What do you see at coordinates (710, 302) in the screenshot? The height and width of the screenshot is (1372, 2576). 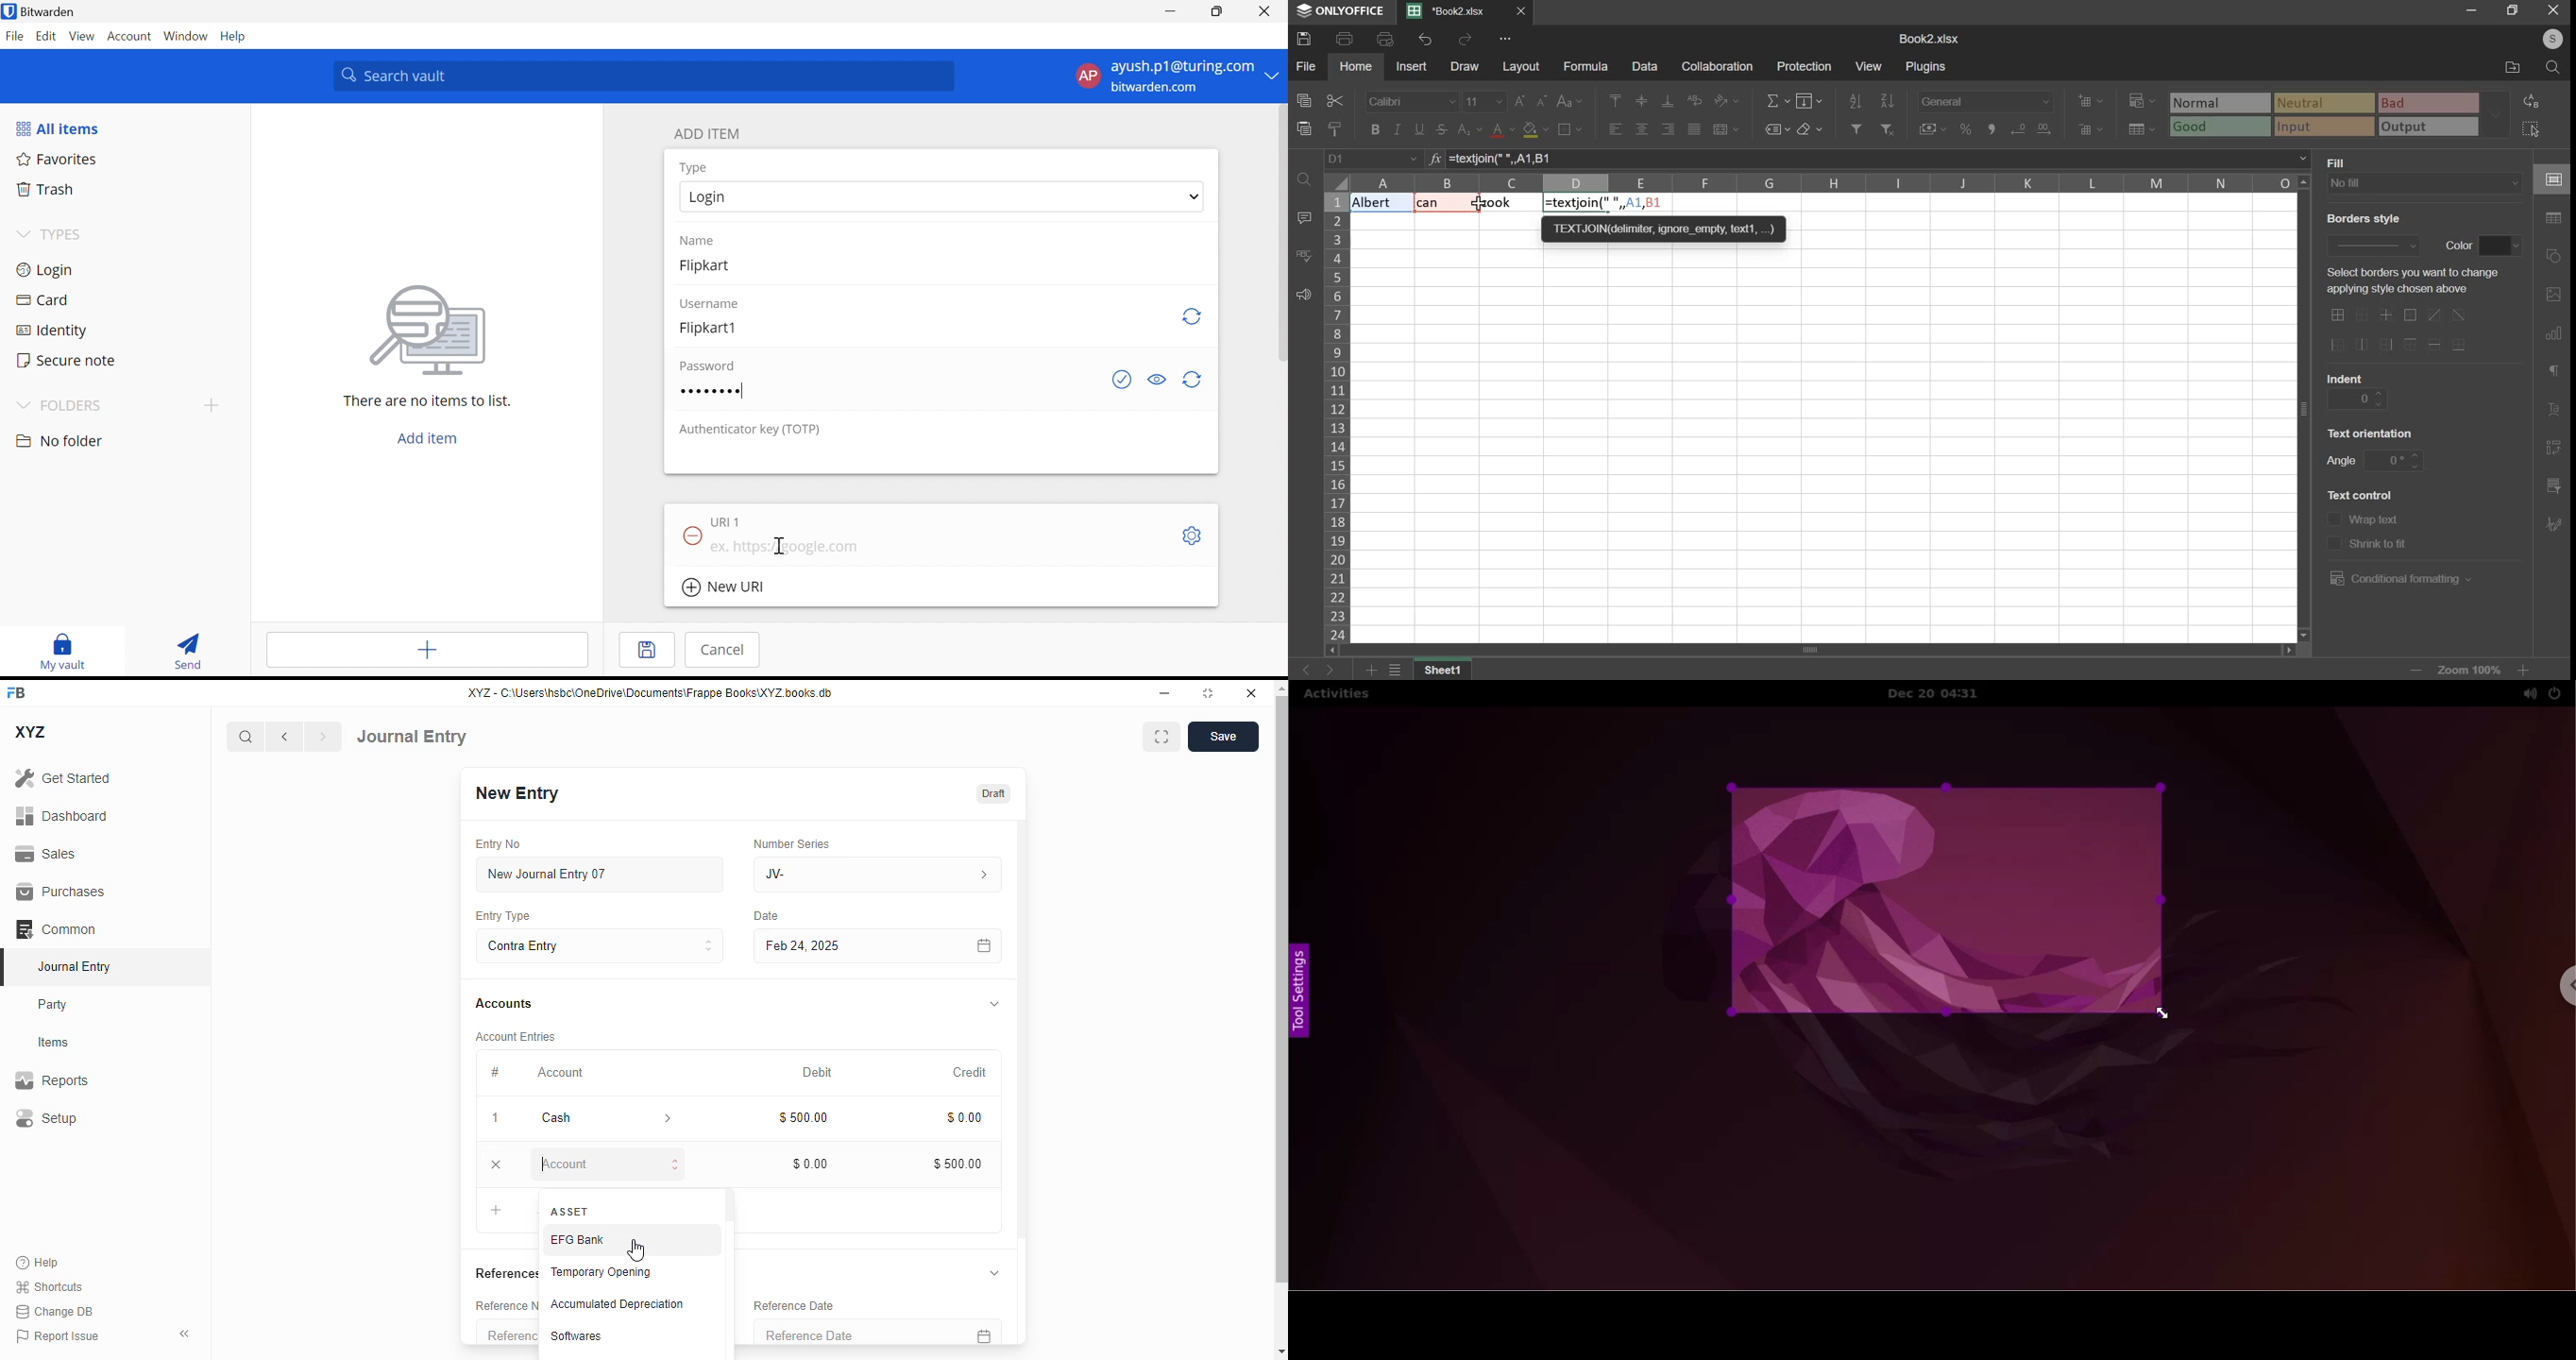 I see `Username` at bounding box center [710, 302].